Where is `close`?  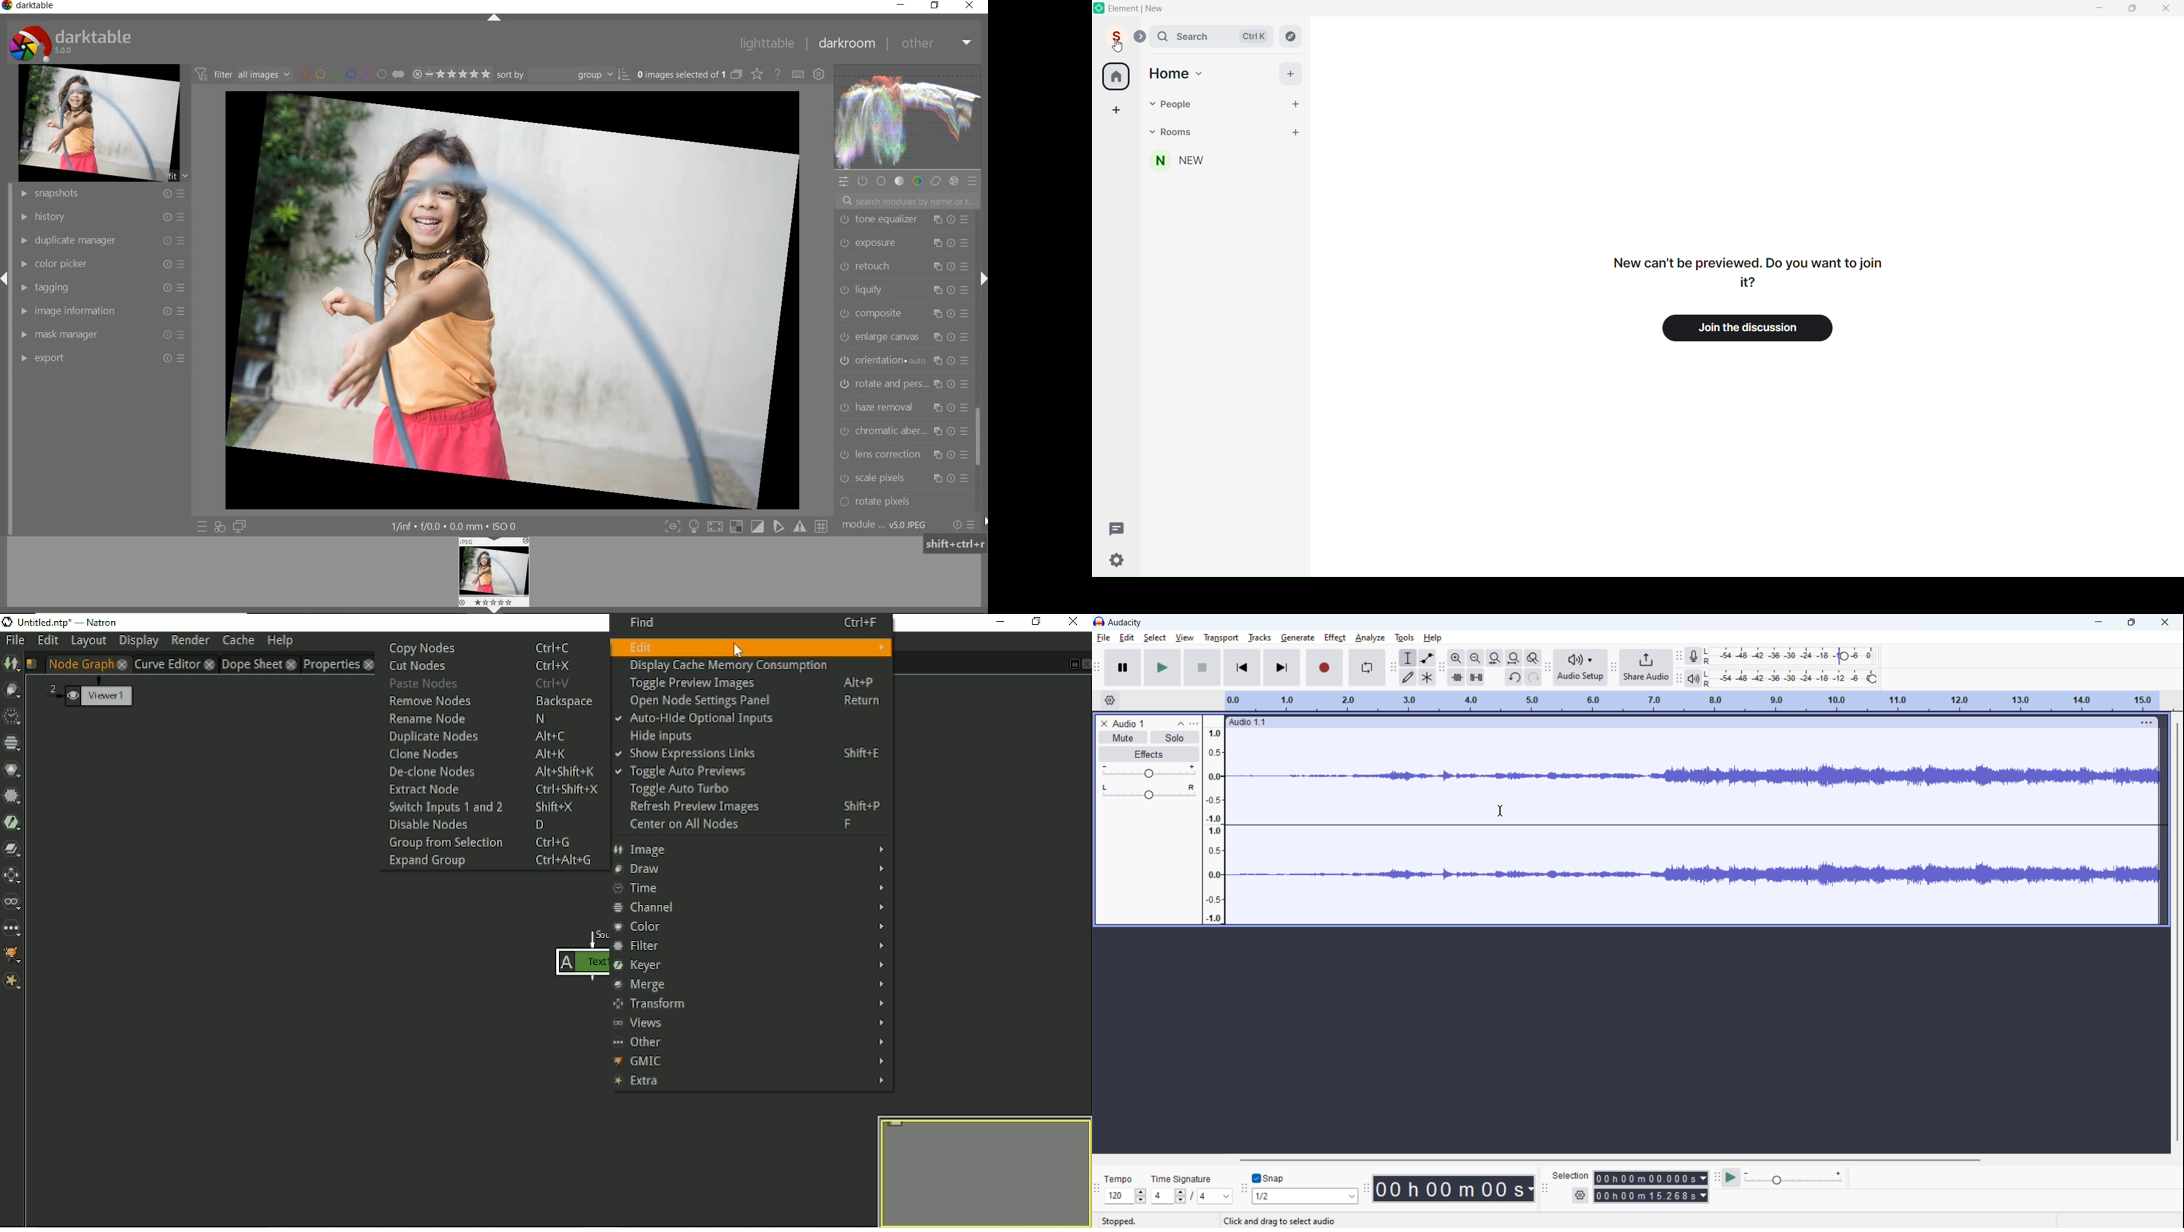 close is located at coordinates (2165, 623).